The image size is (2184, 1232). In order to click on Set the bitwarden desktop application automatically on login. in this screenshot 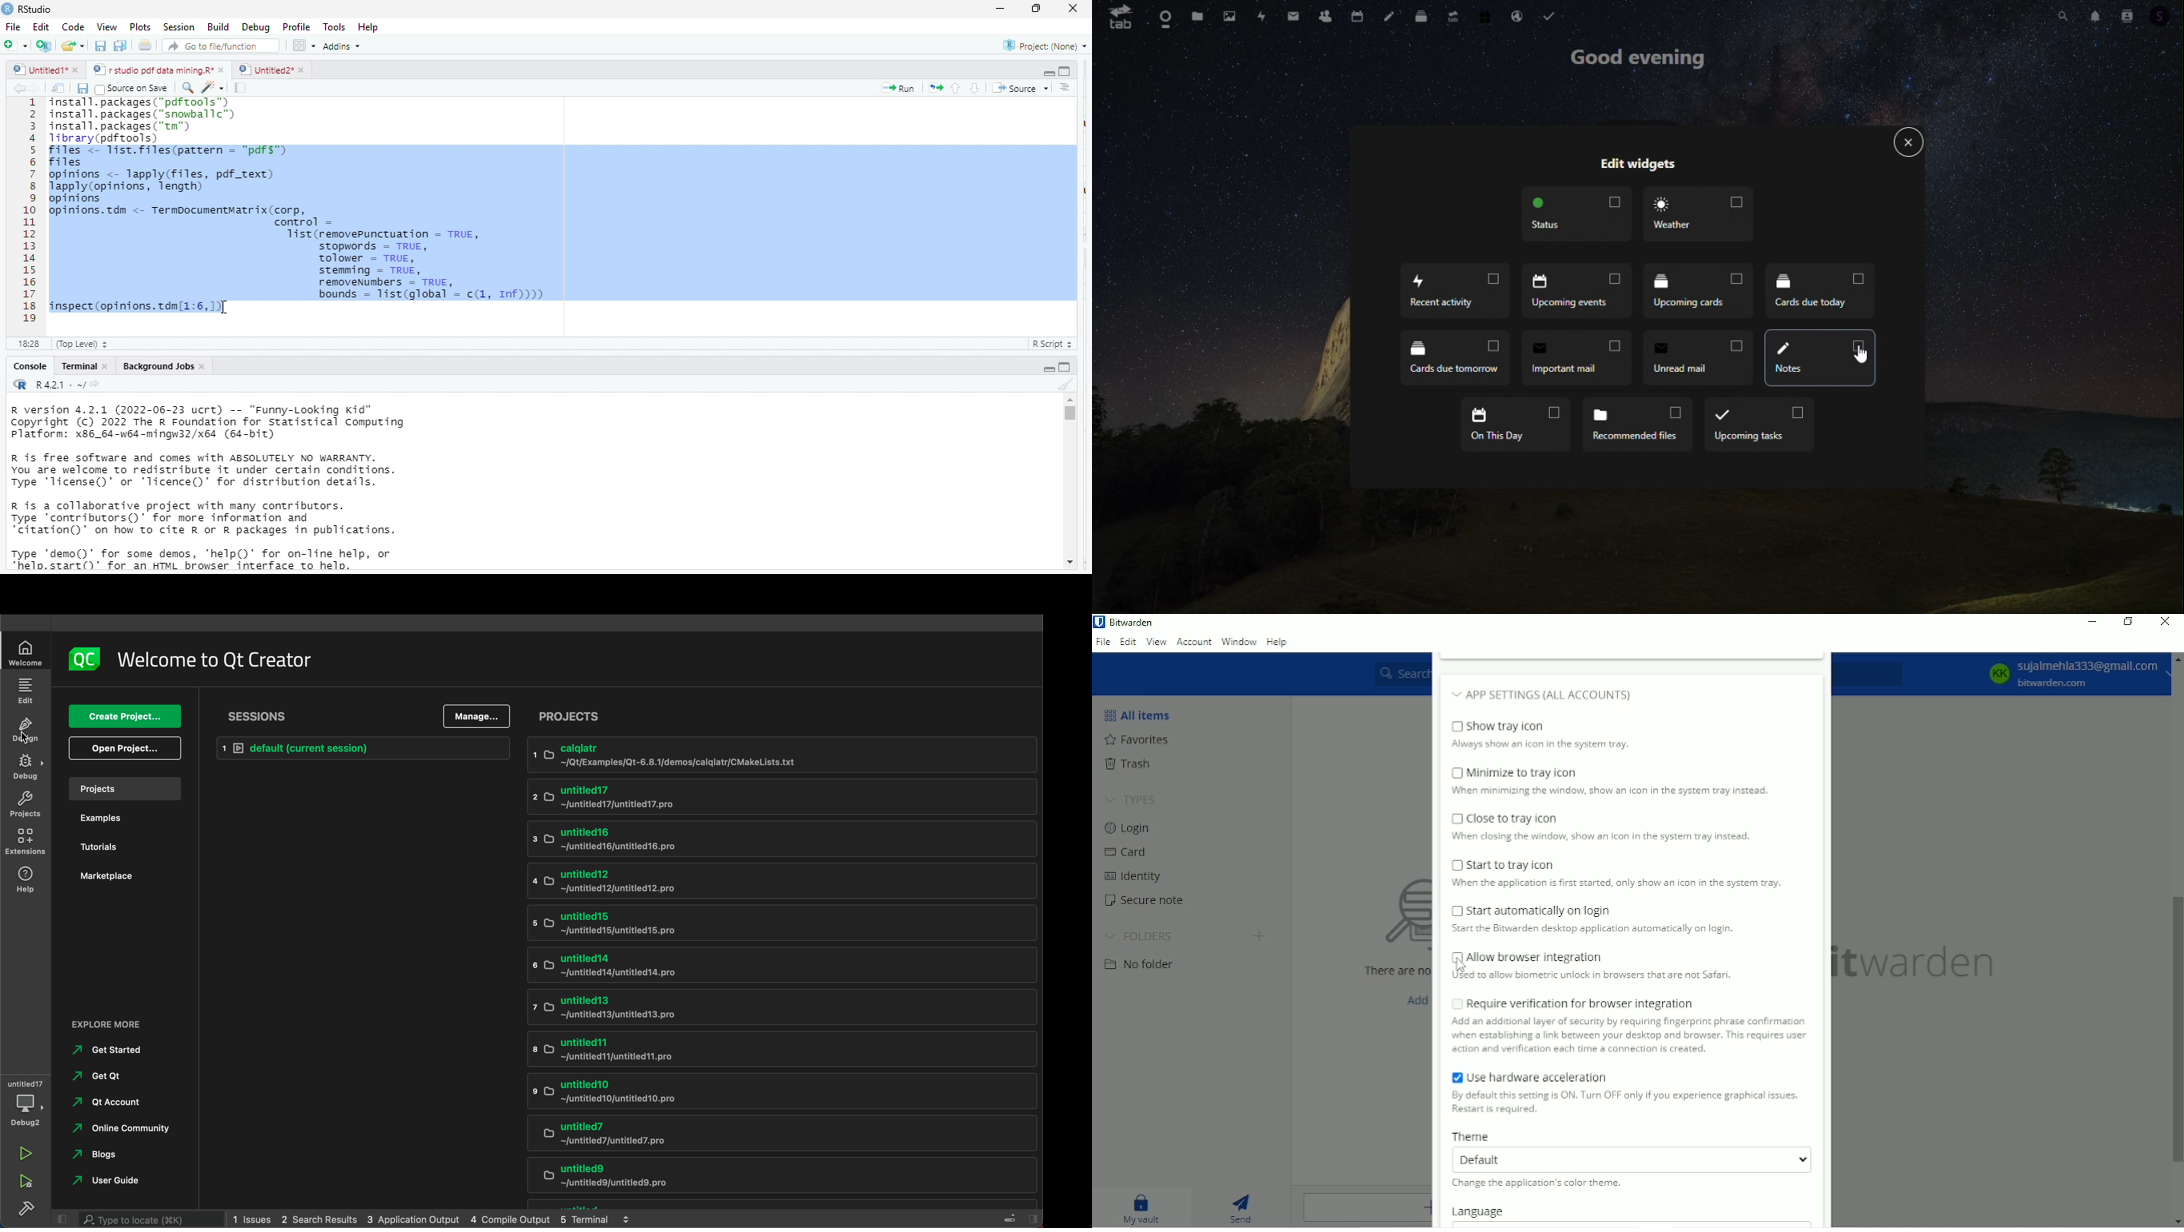, I will do `click(1610, 932)`.